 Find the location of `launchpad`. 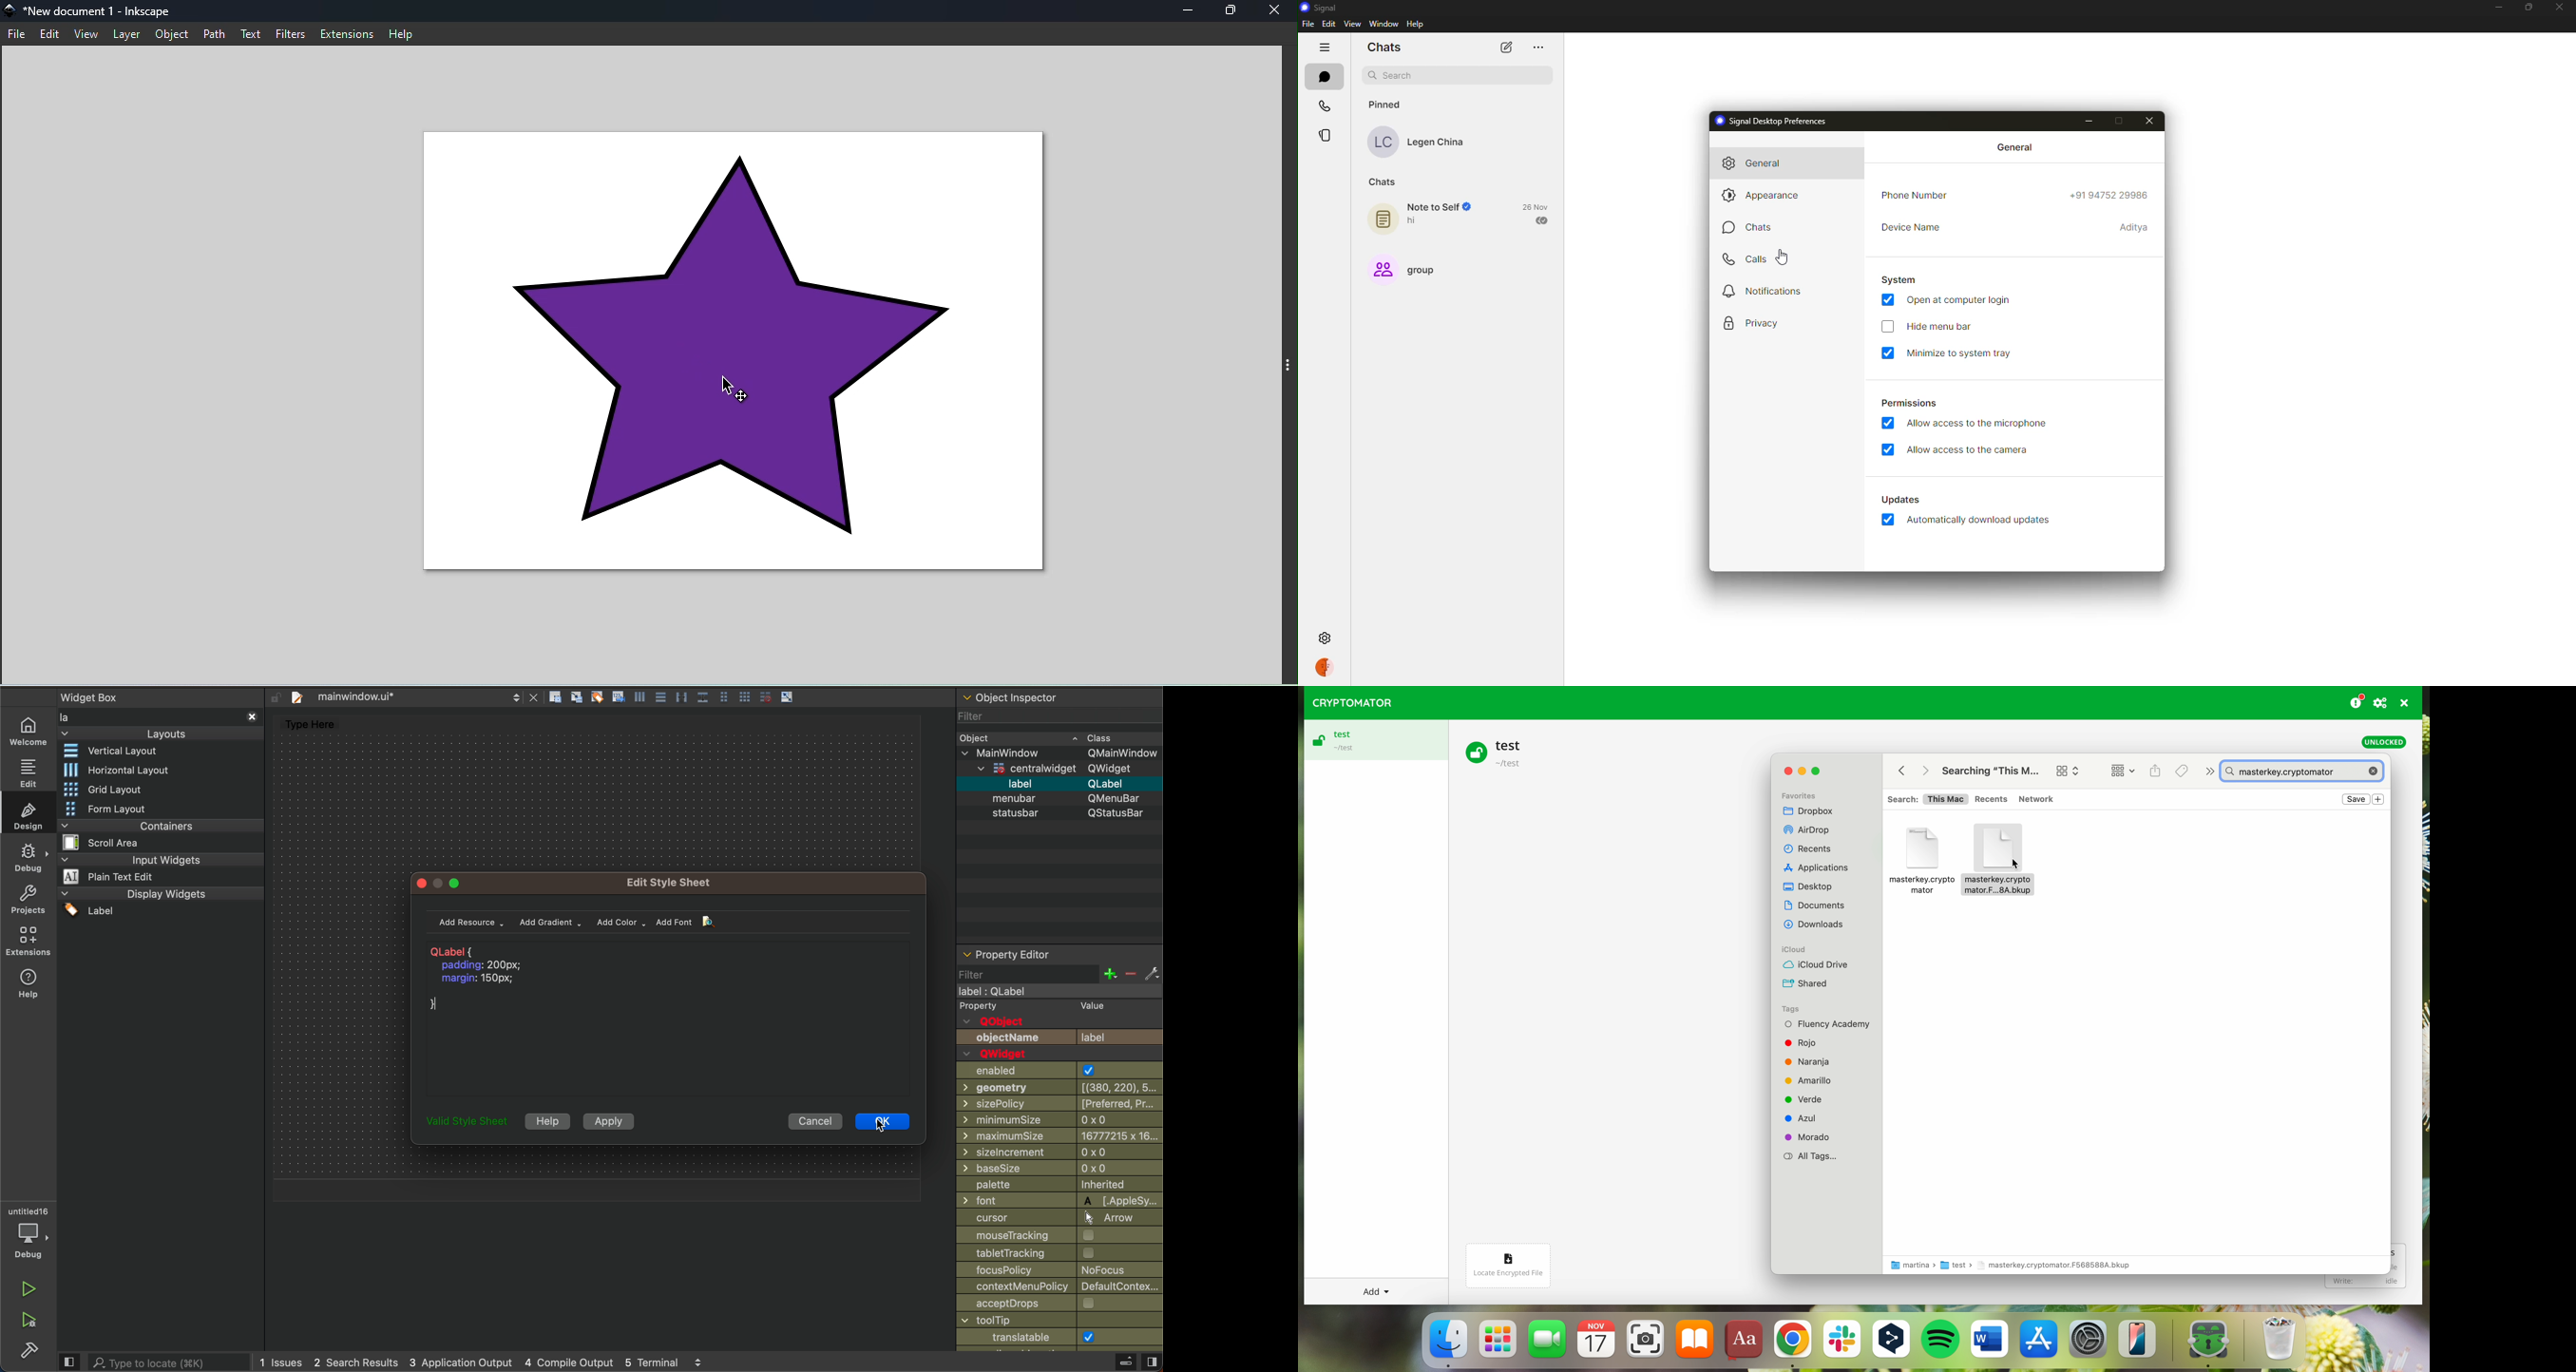

launchpad is located at coordinates (1499, 1345).